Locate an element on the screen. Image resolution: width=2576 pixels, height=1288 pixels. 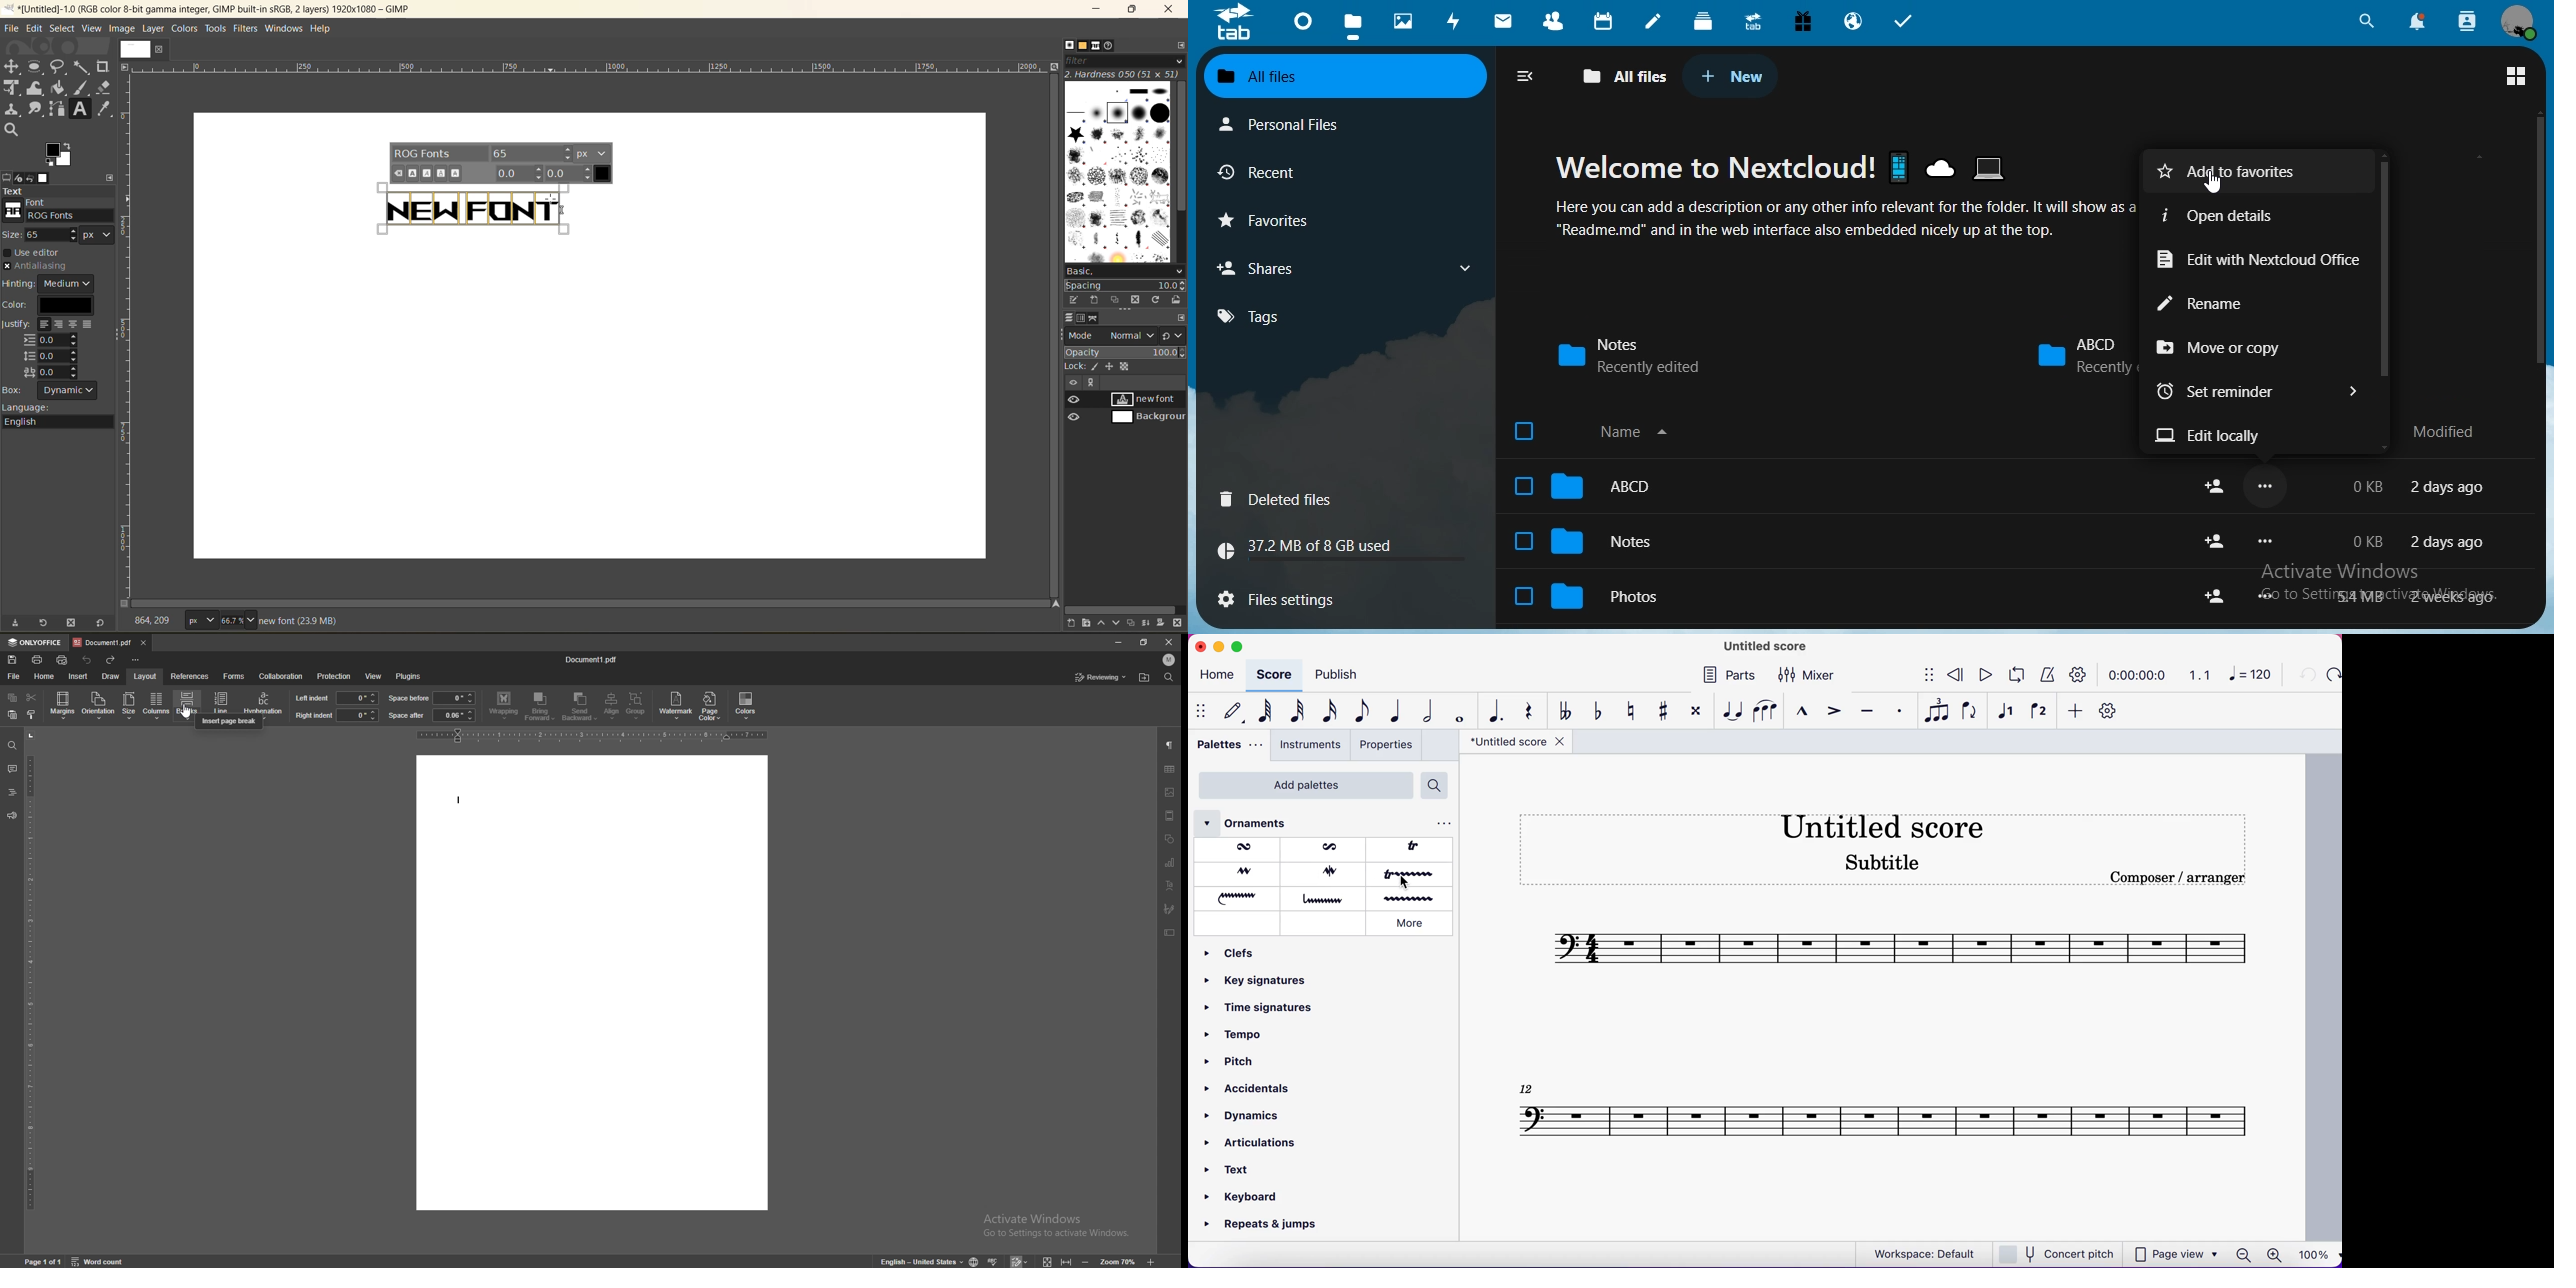
table is located at coordinates (1170, 769).